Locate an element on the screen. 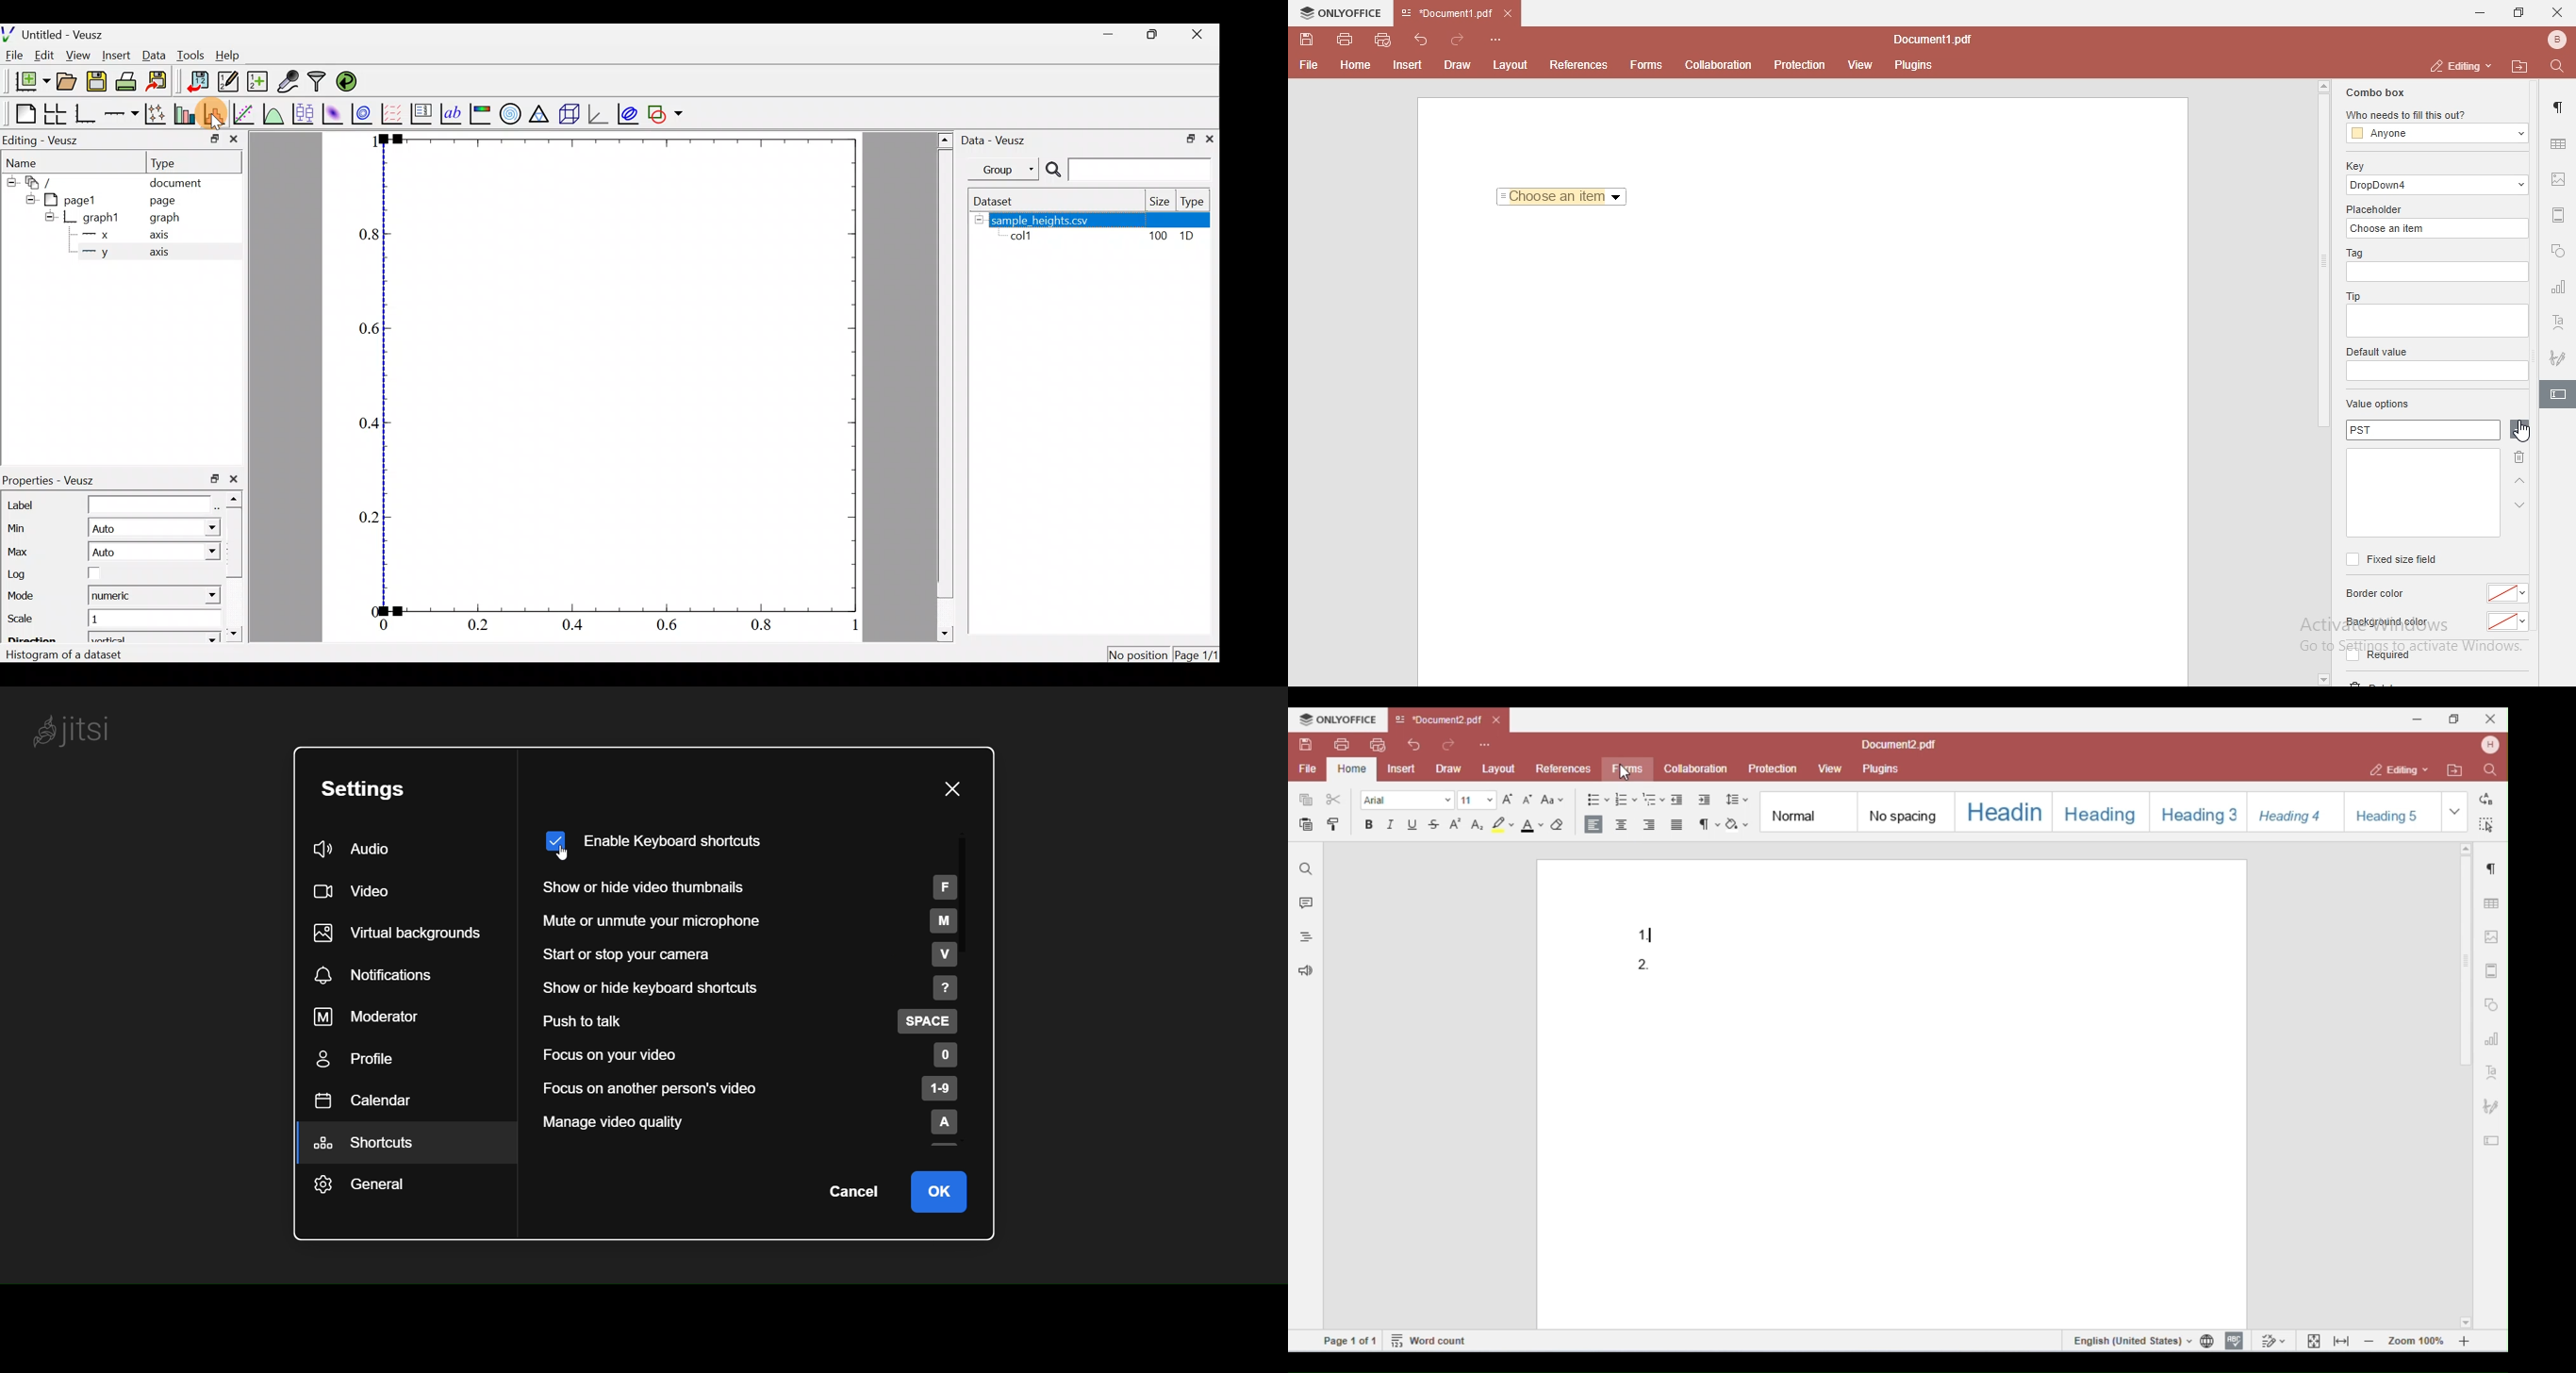 This screenshot has width=2576, height=1400. arrange graphs in a grid is located at coordinates (56, 112).